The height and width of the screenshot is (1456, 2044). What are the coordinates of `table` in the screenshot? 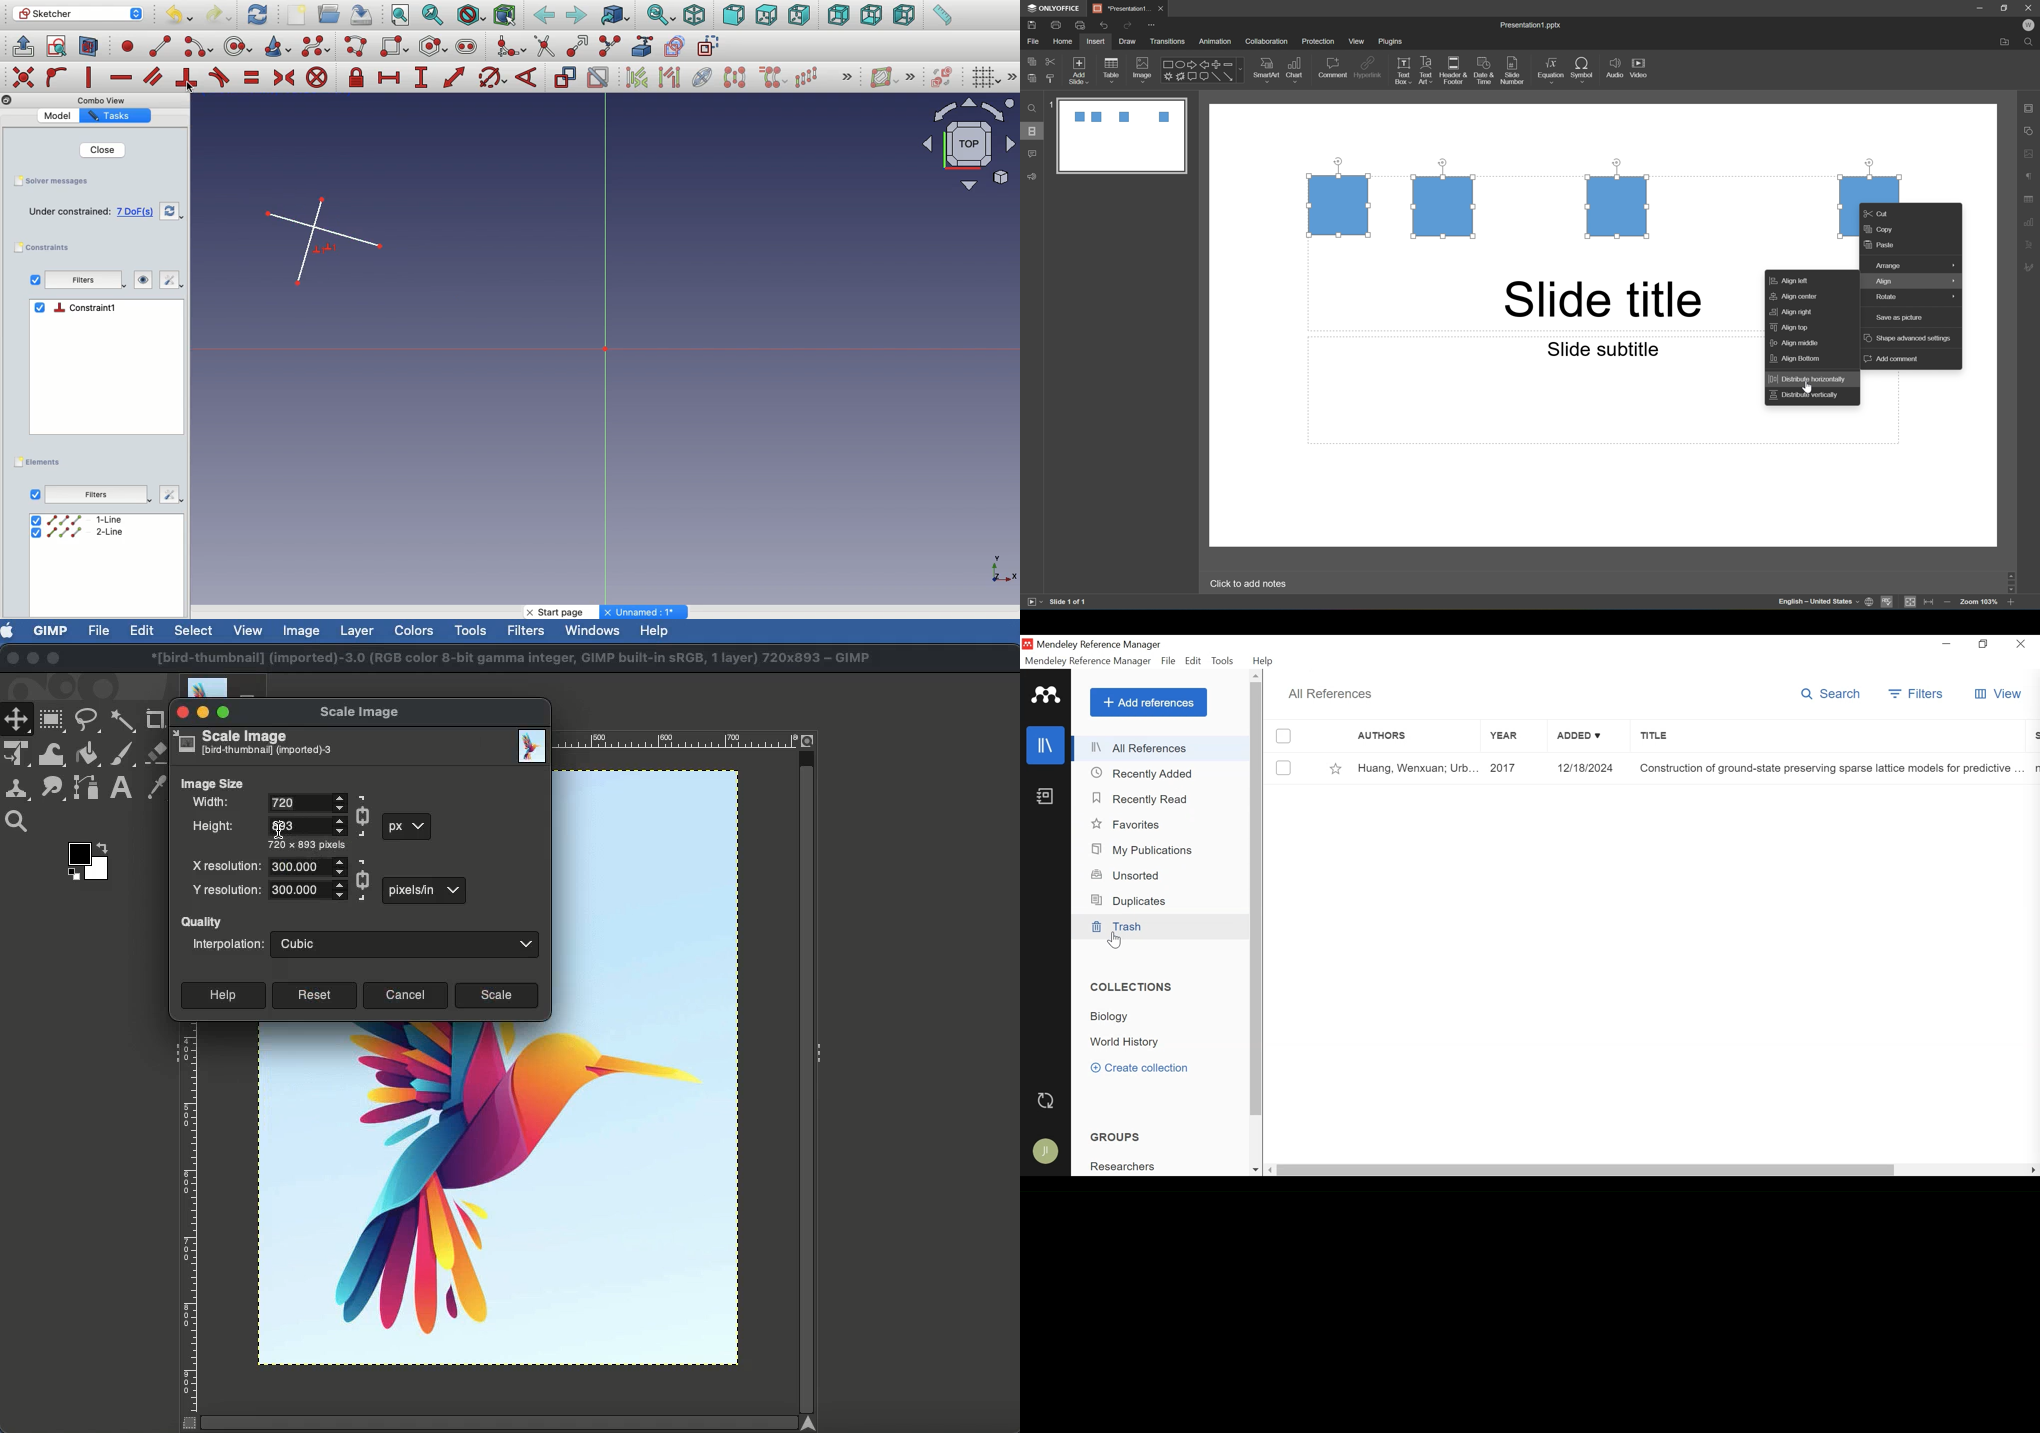 It's located at (1114, 68).